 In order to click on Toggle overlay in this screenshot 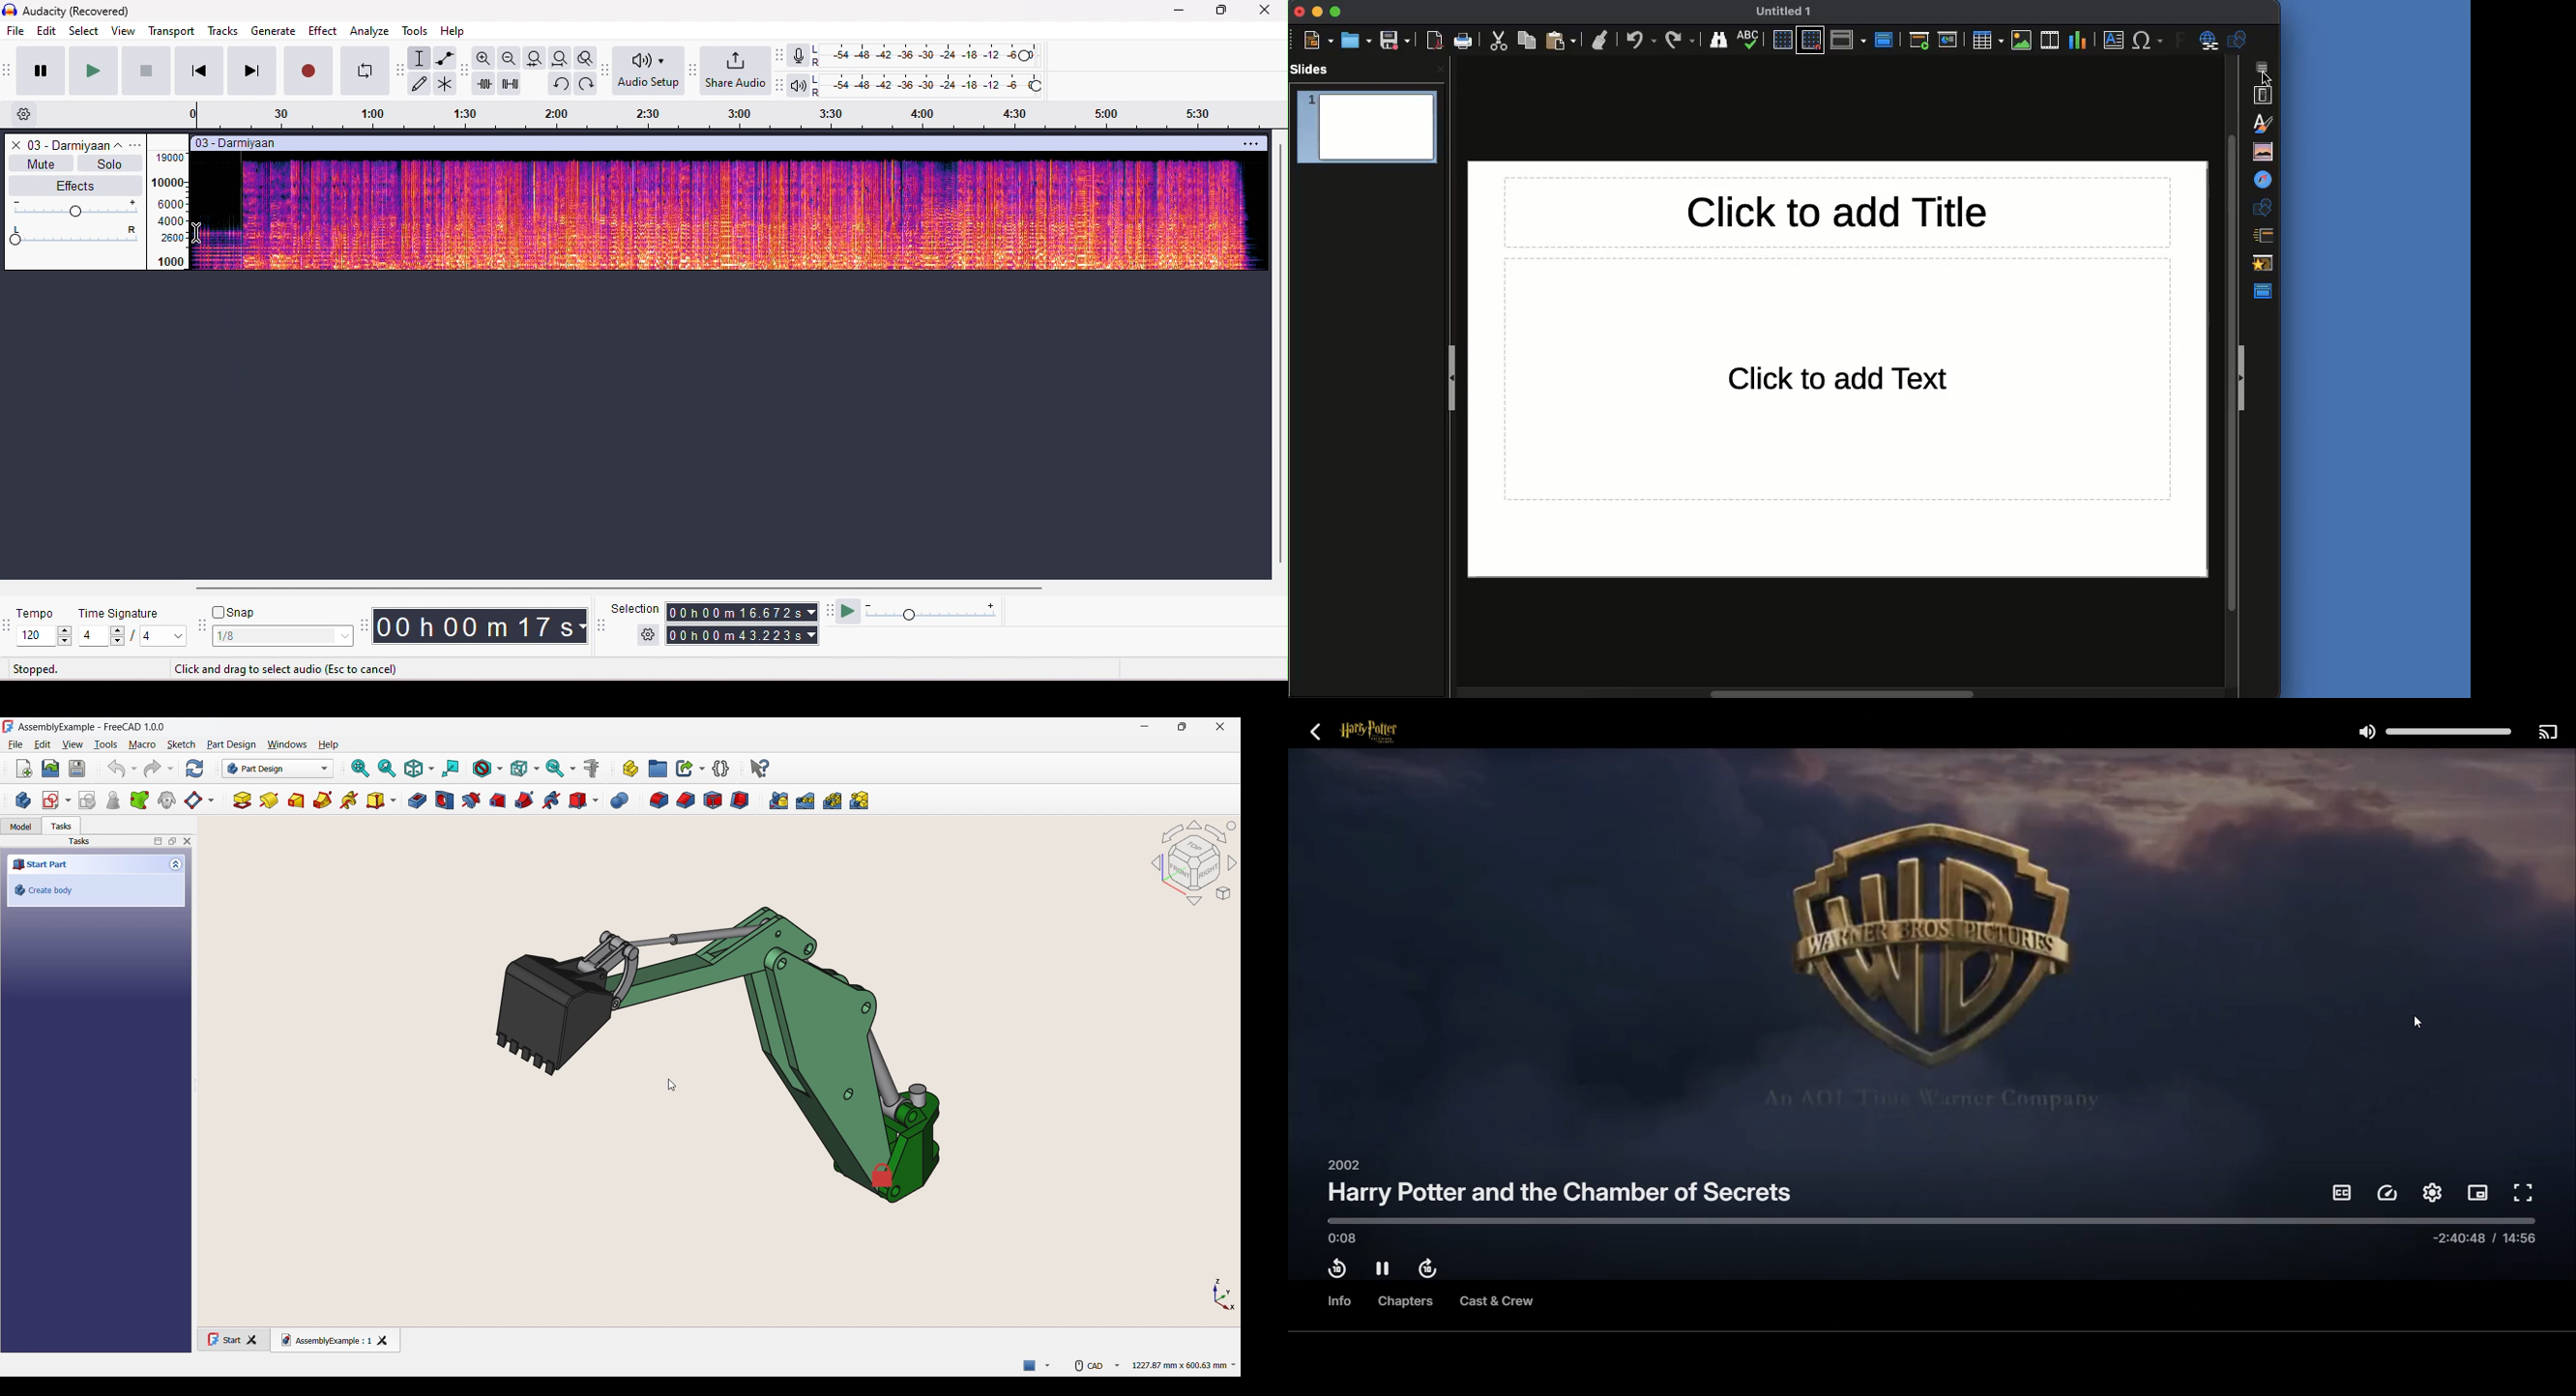, I will do `click(158, 842)`.